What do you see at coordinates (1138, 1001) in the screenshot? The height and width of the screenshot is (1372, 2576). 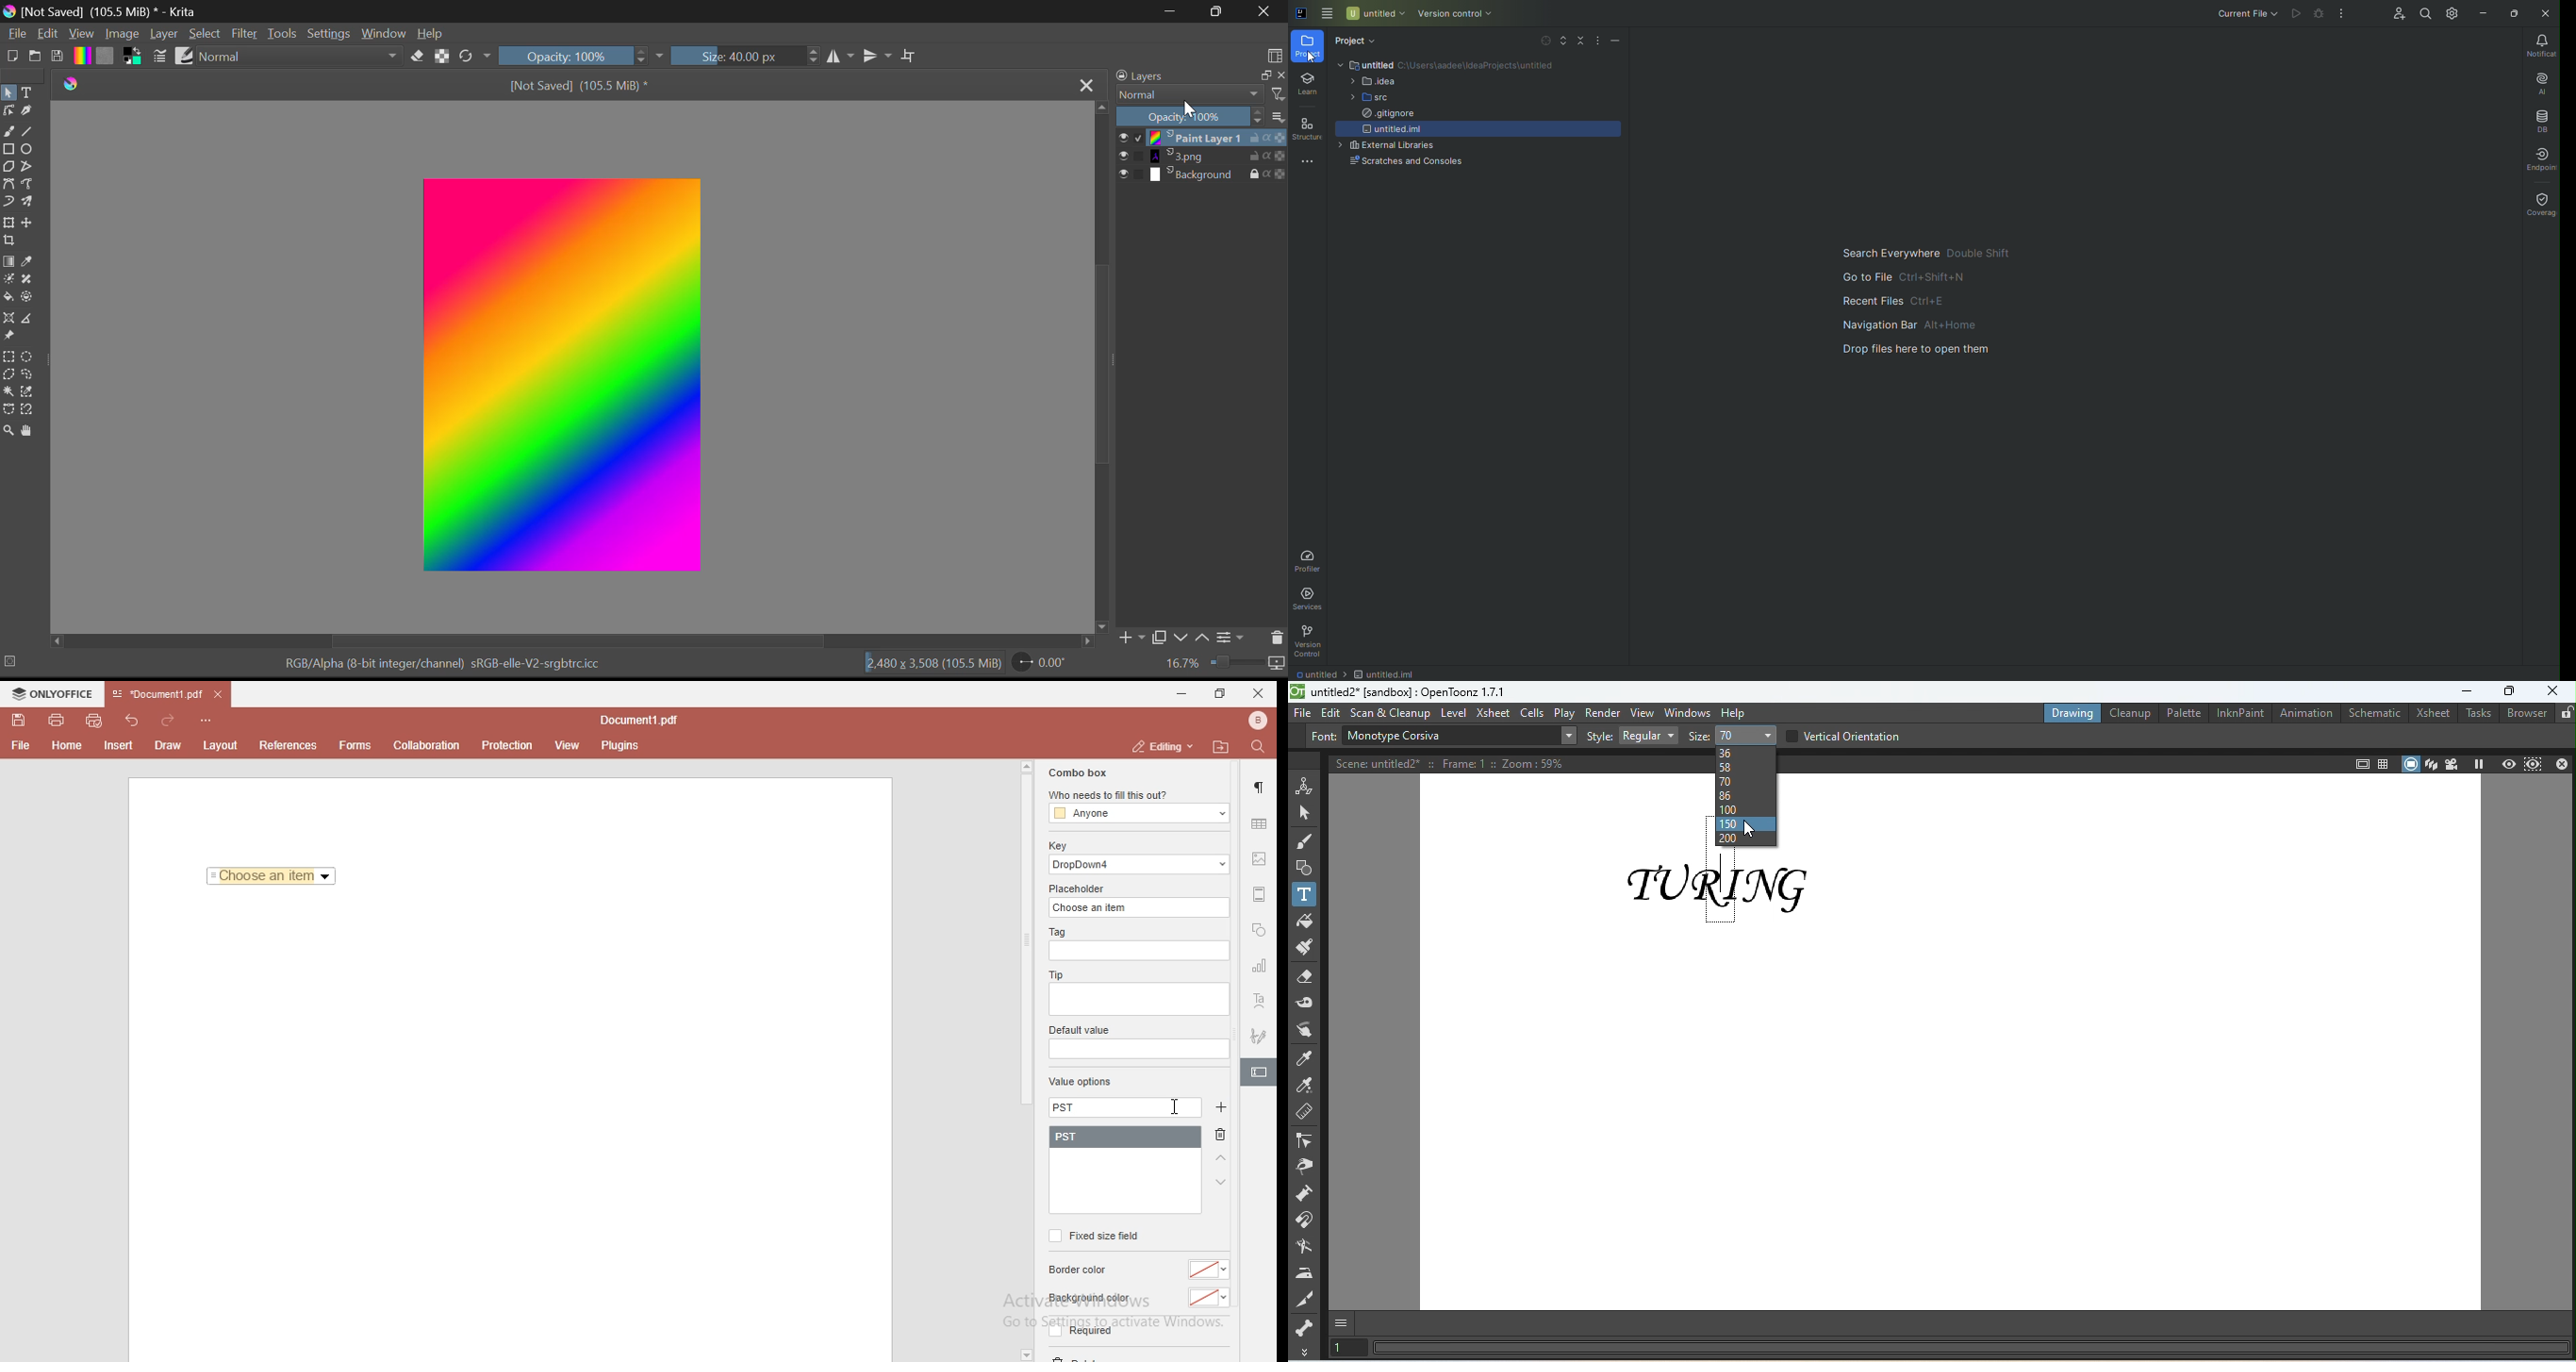 I see `empty box` at bounding box center [1138, 1001].